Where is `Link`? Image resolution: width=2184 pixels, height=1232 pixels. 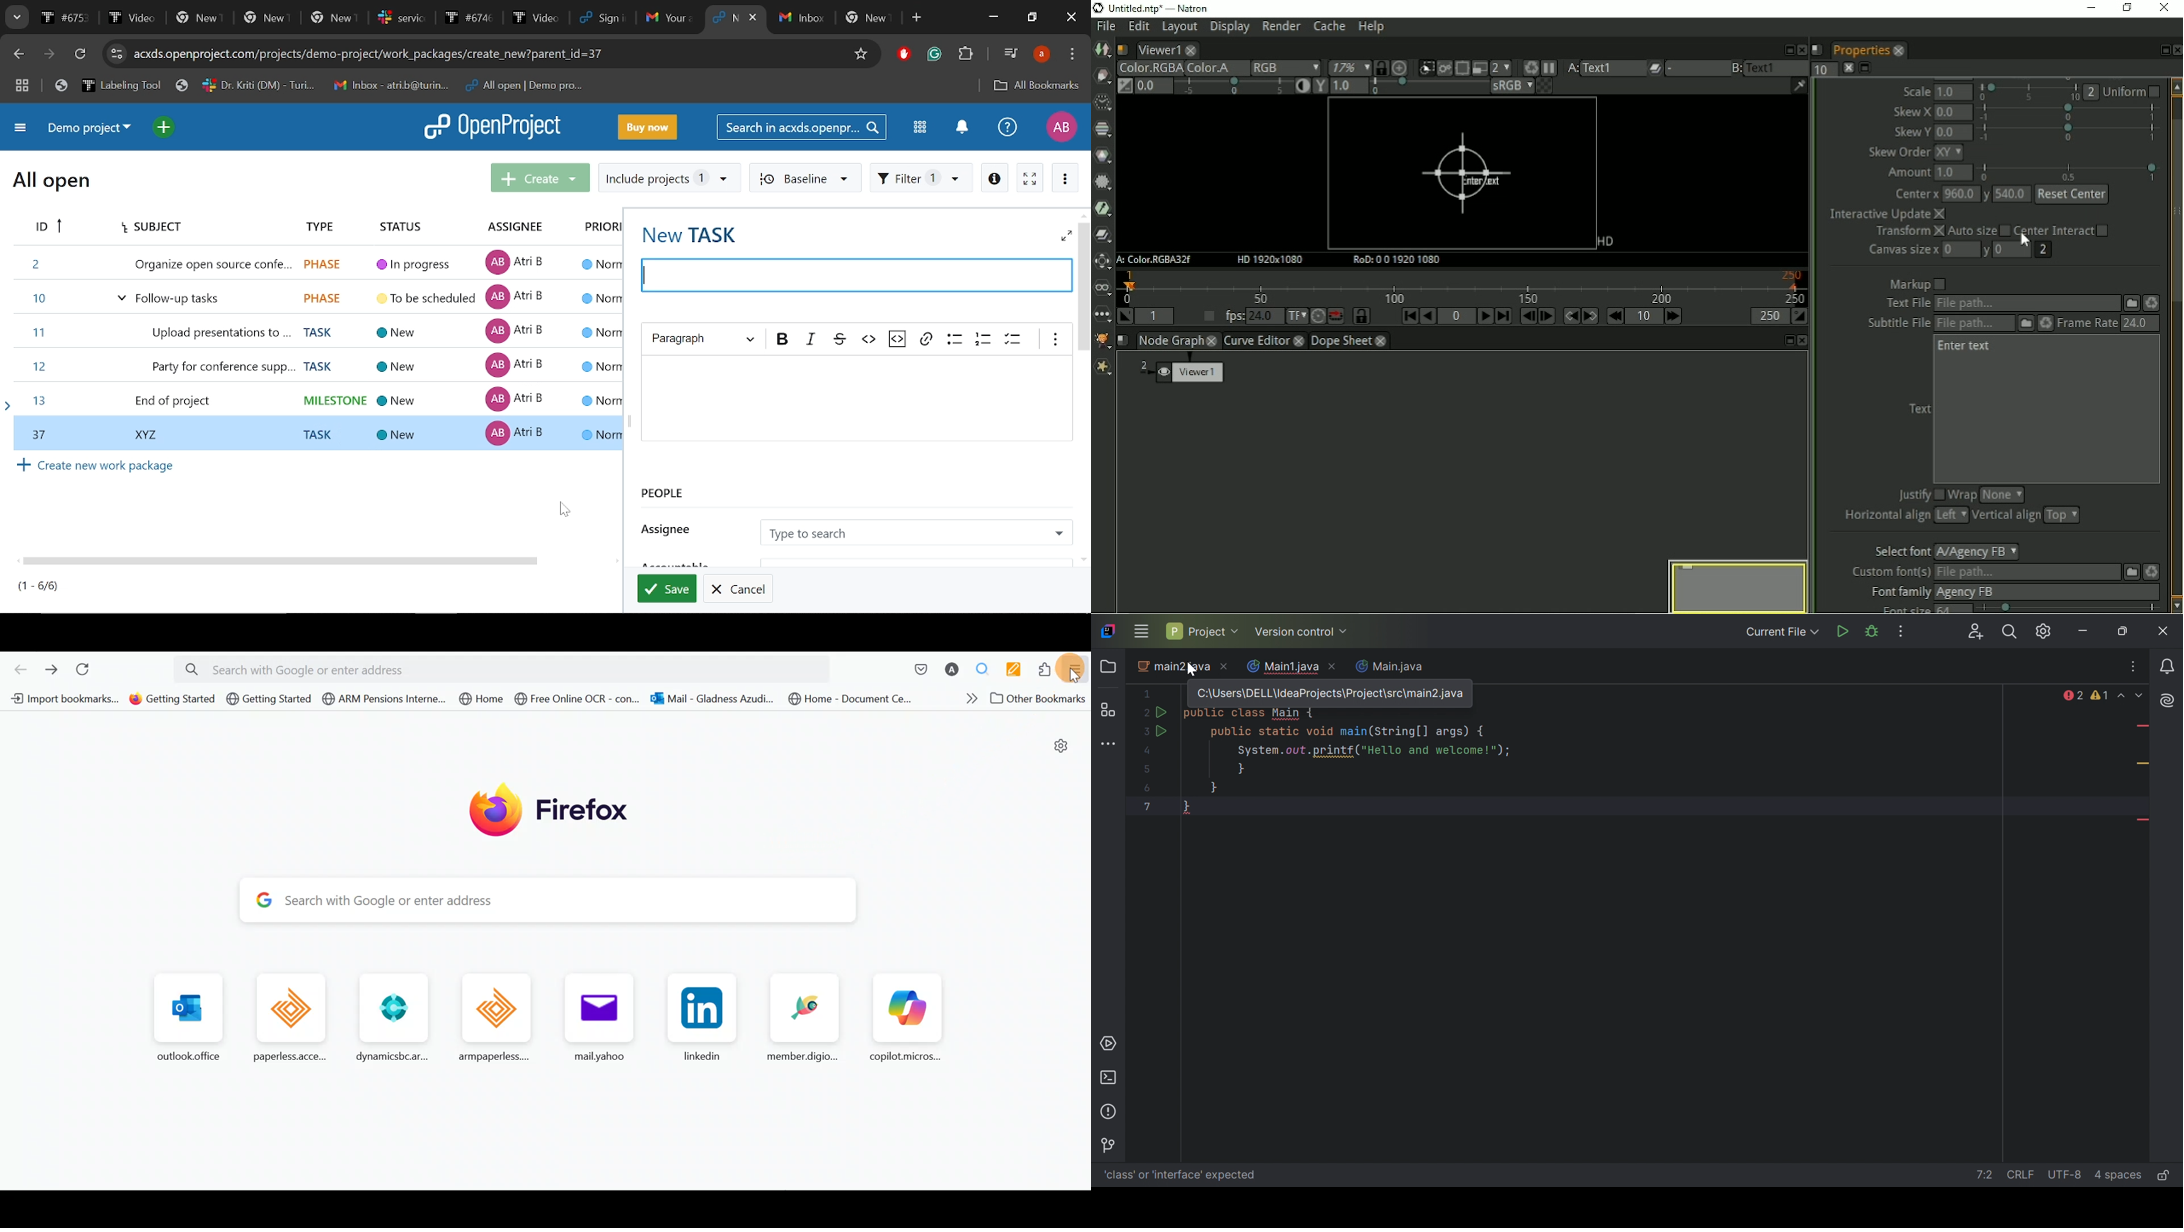 Link is located at coordinates (926, 339).